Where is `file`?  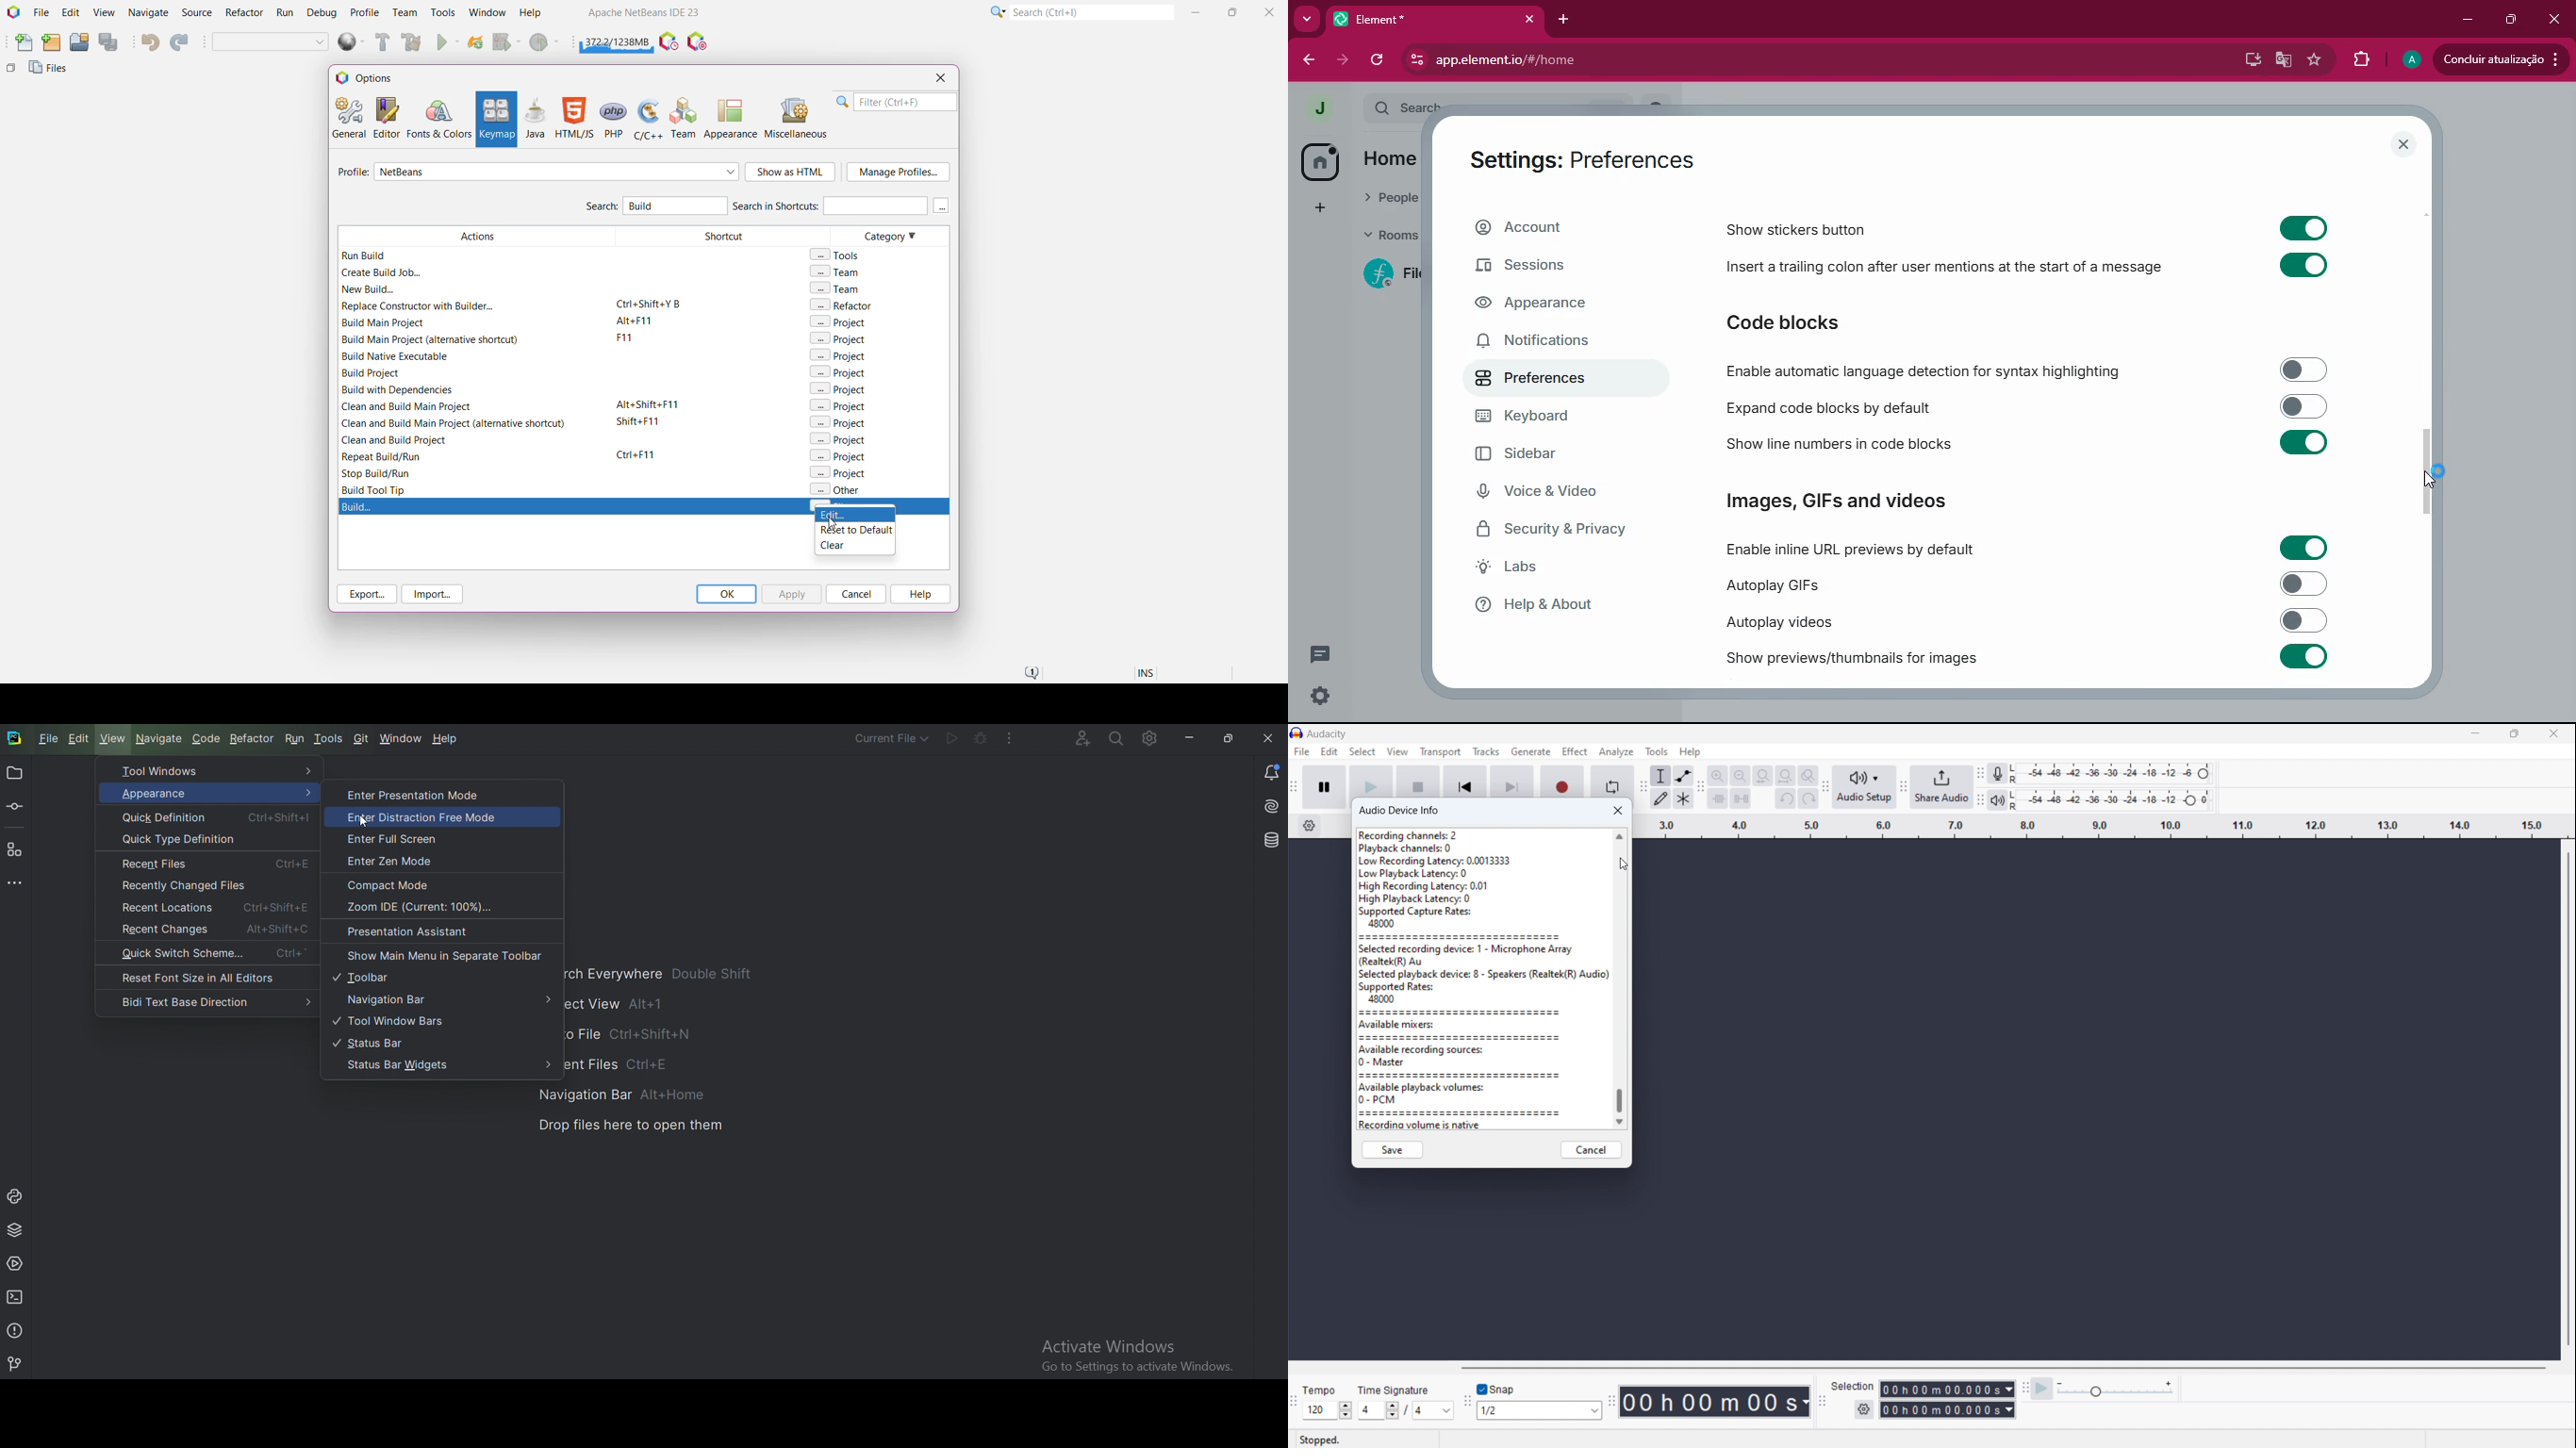
file is located at coordinates (1301, 751).